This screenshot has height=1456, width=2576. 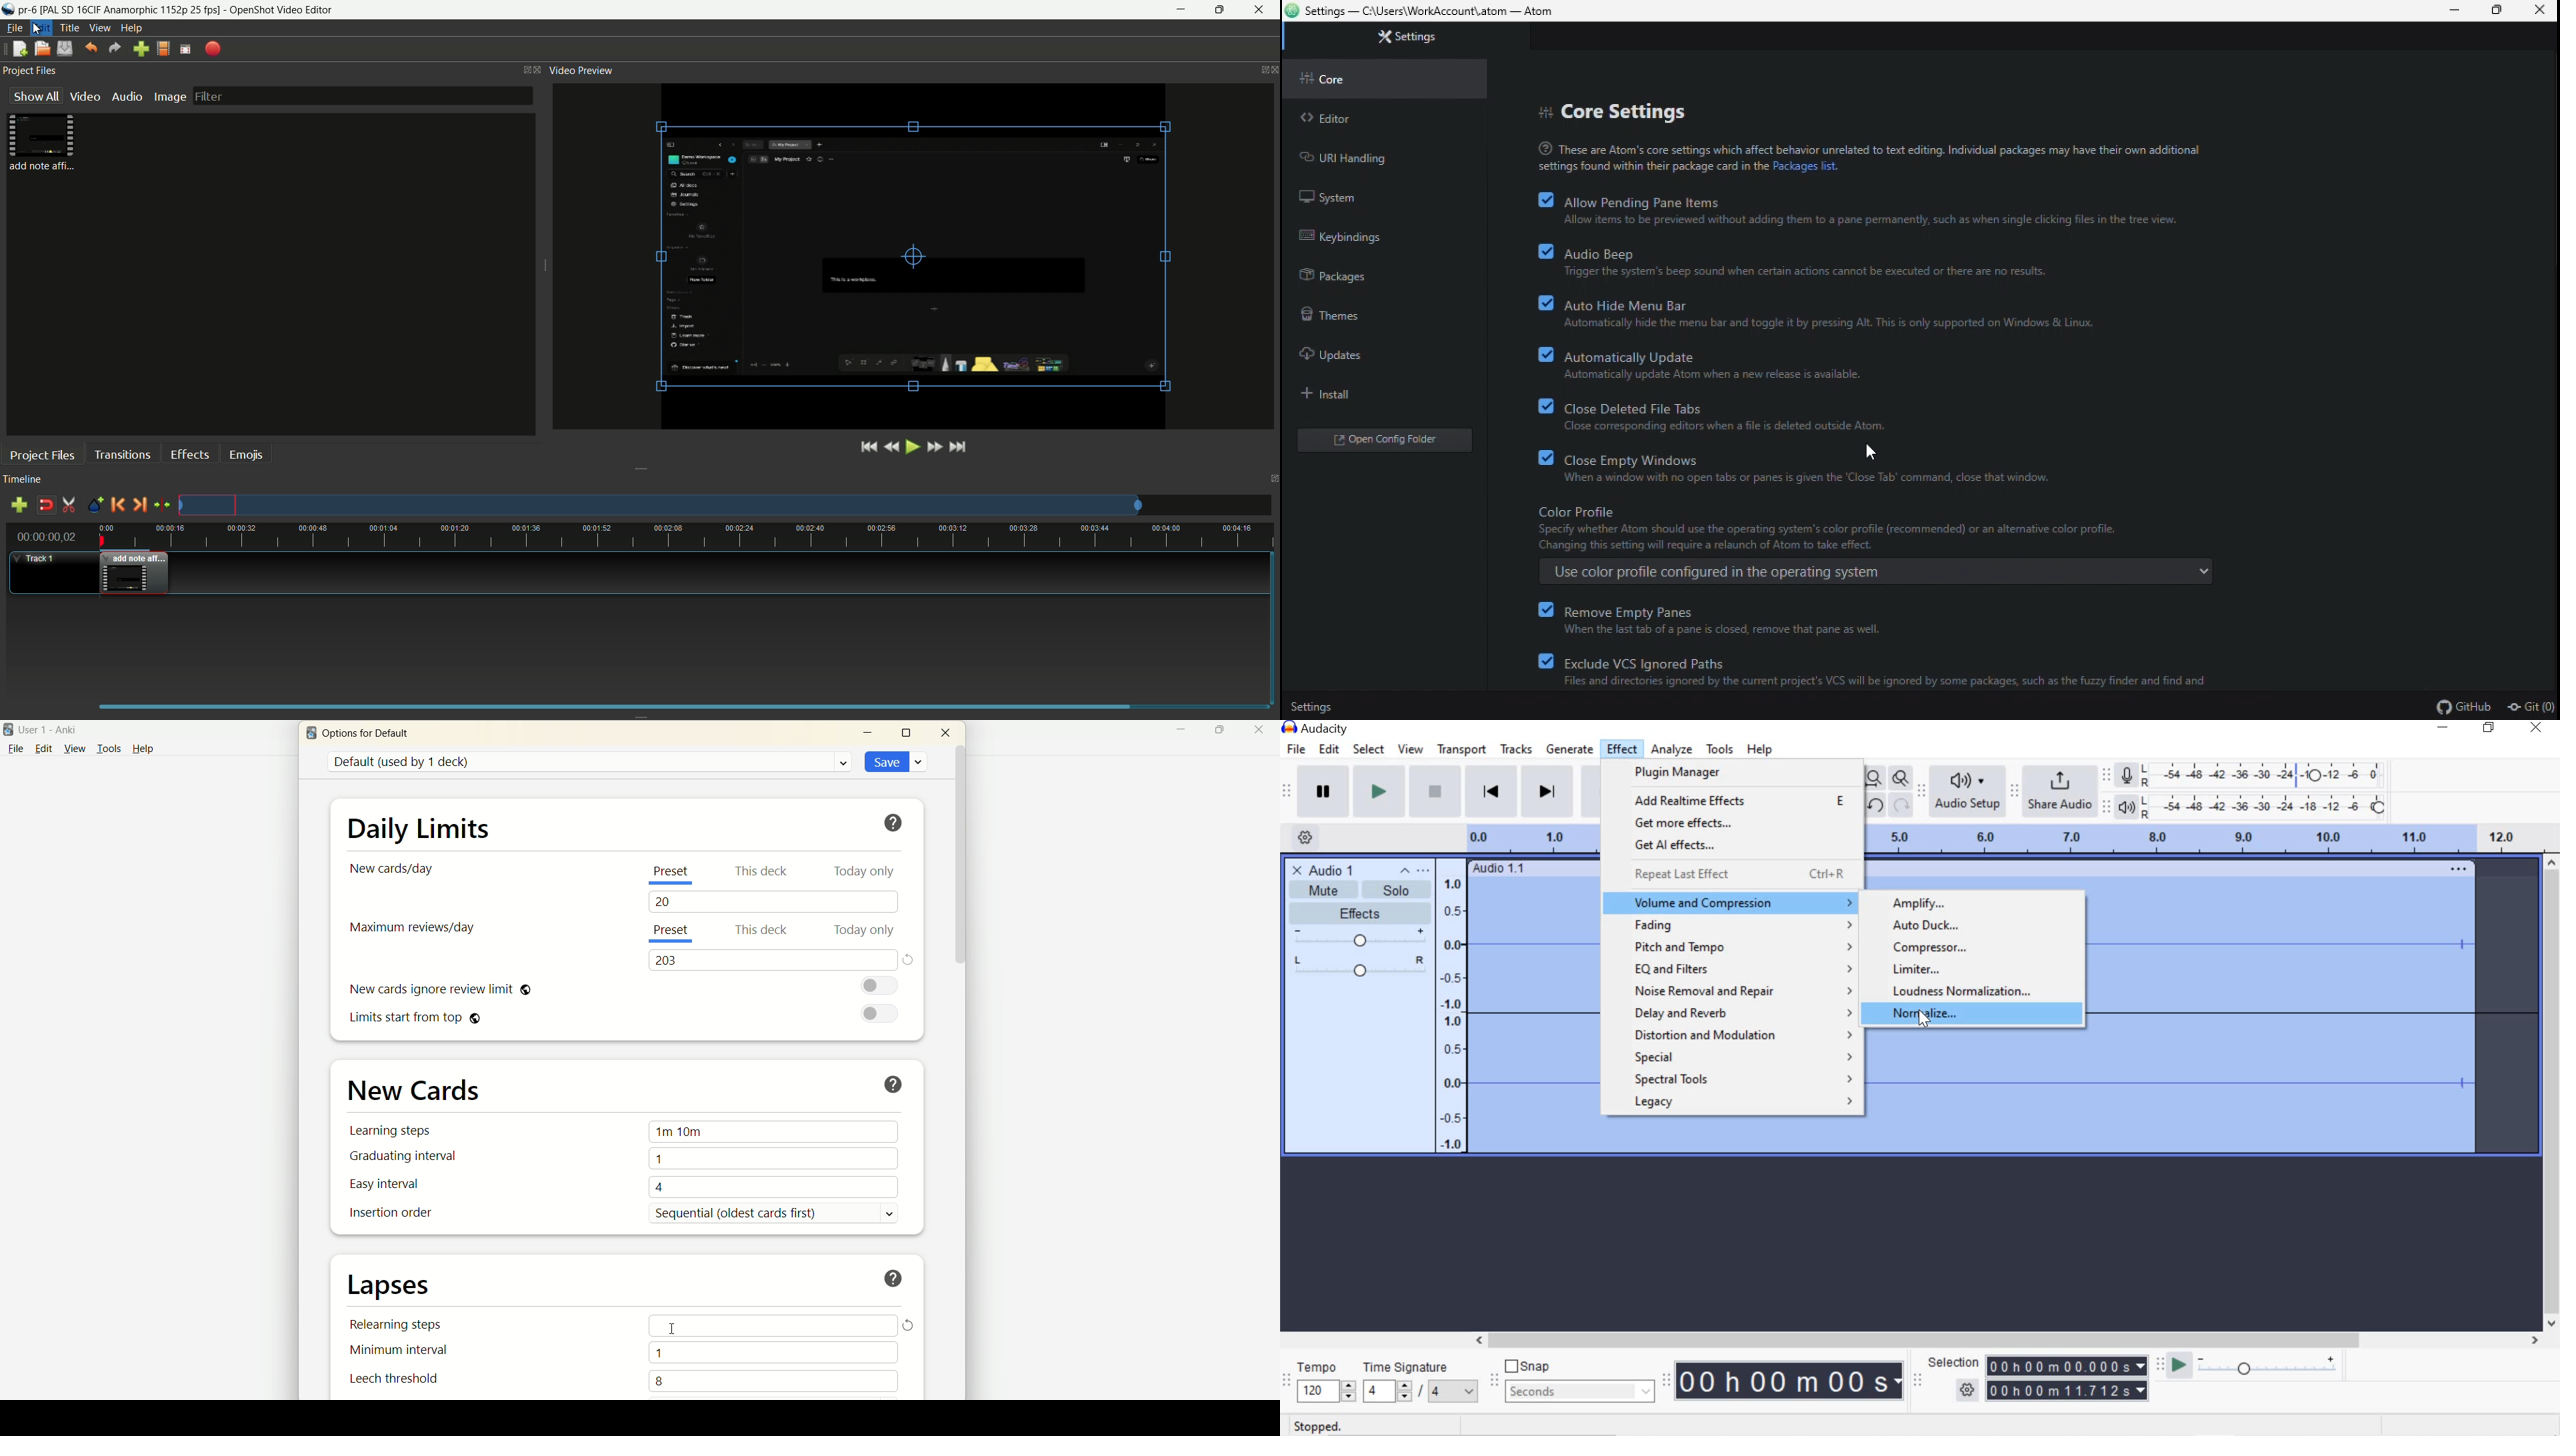 I want to click on exclude VCS ignored paths, so click(x=1895, y=668).